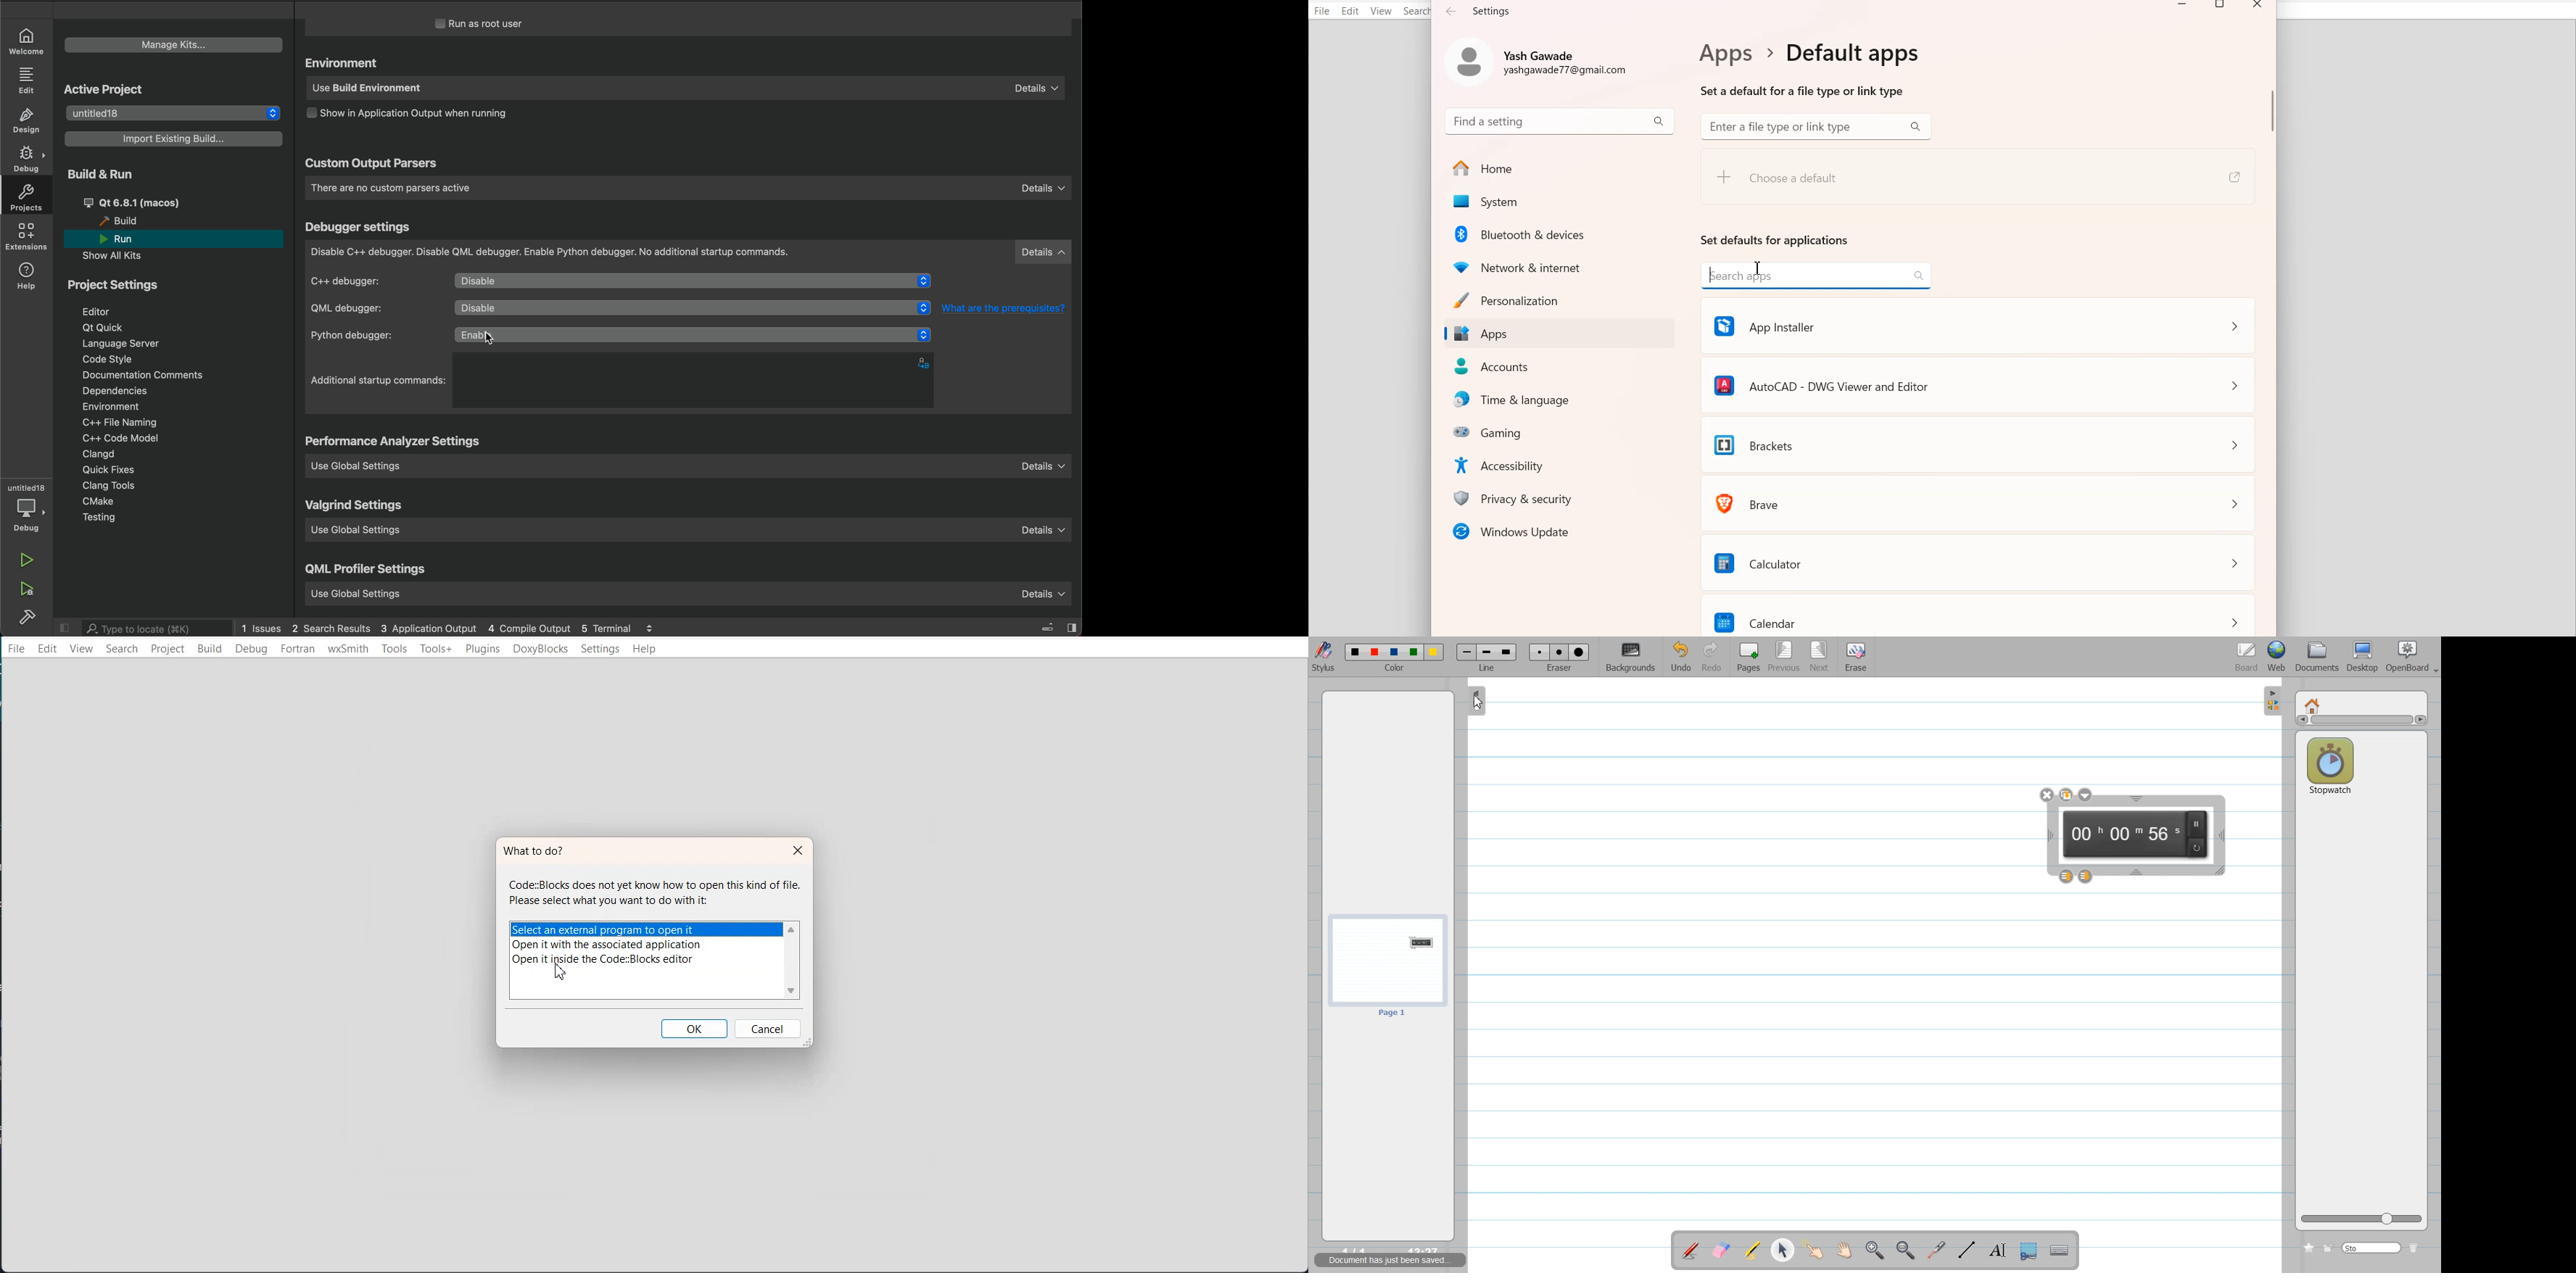 This screenshot has height=1288, width=2576. What do you see at coordinates (114, 390) in the screenshot?
I see `dependencies` at bounding box center [114, 390].